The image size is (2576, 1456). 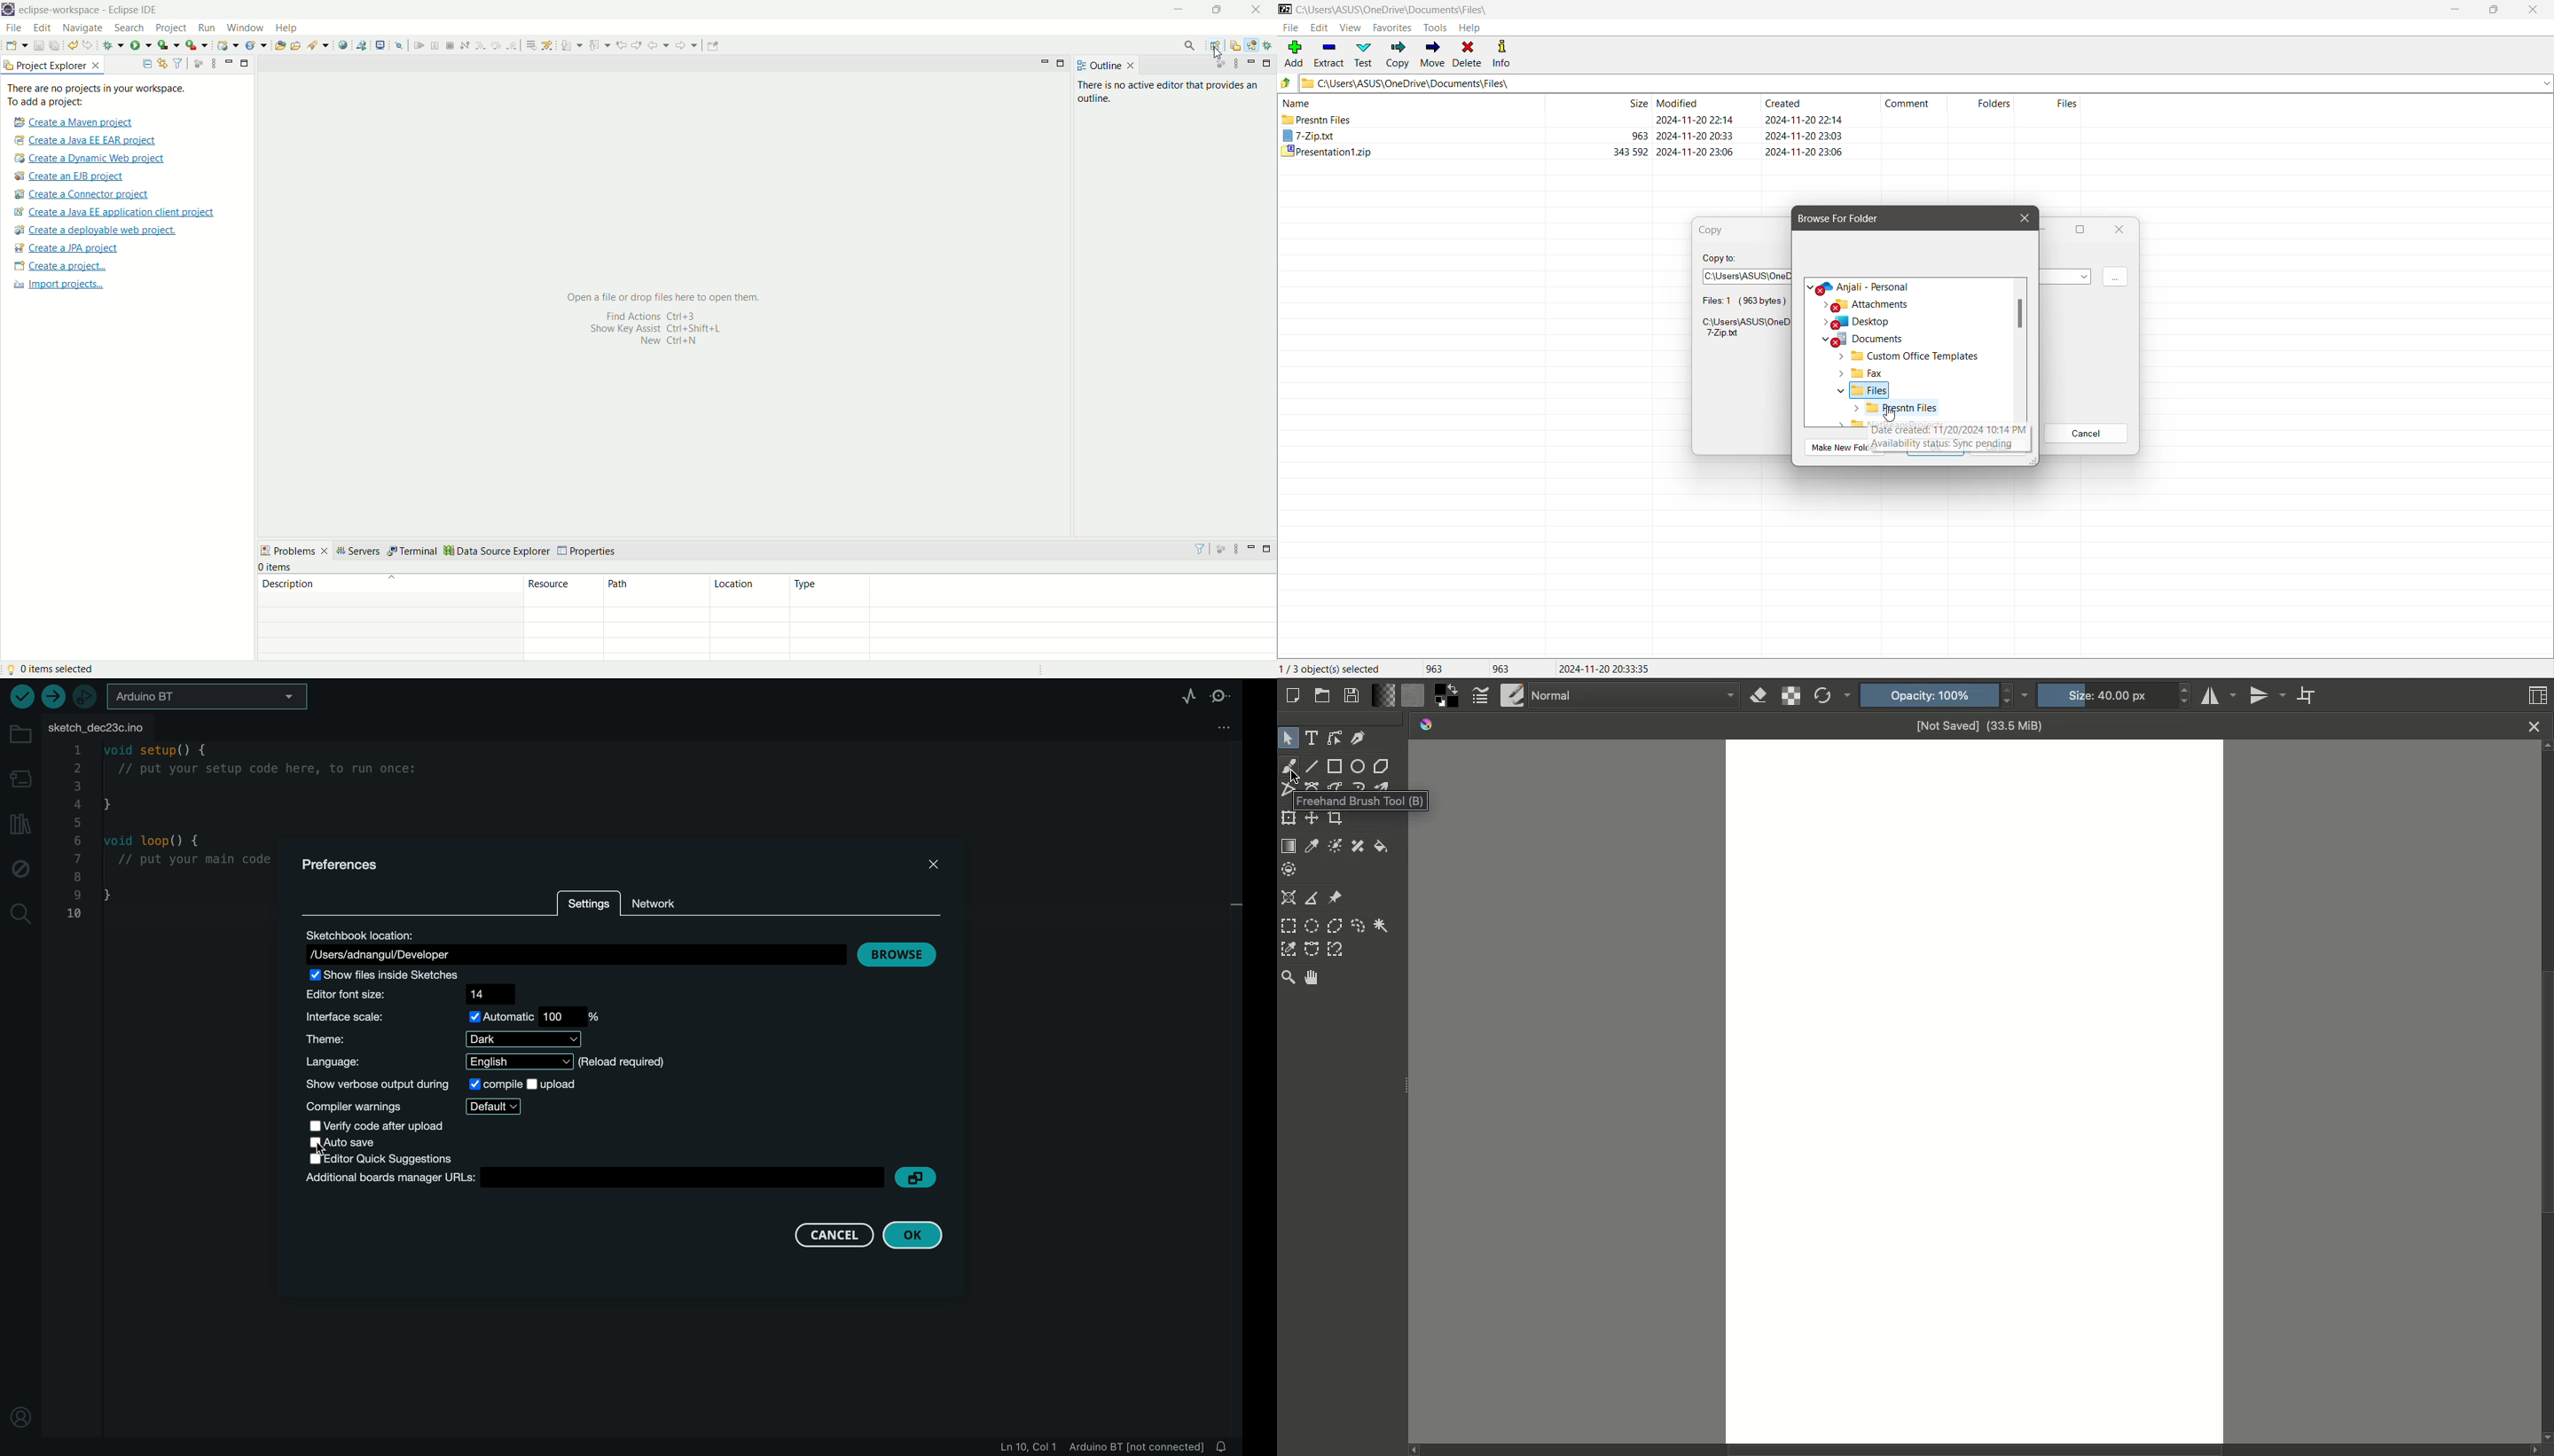 I want to click on Restore Down, so click(x=2495, y=10).